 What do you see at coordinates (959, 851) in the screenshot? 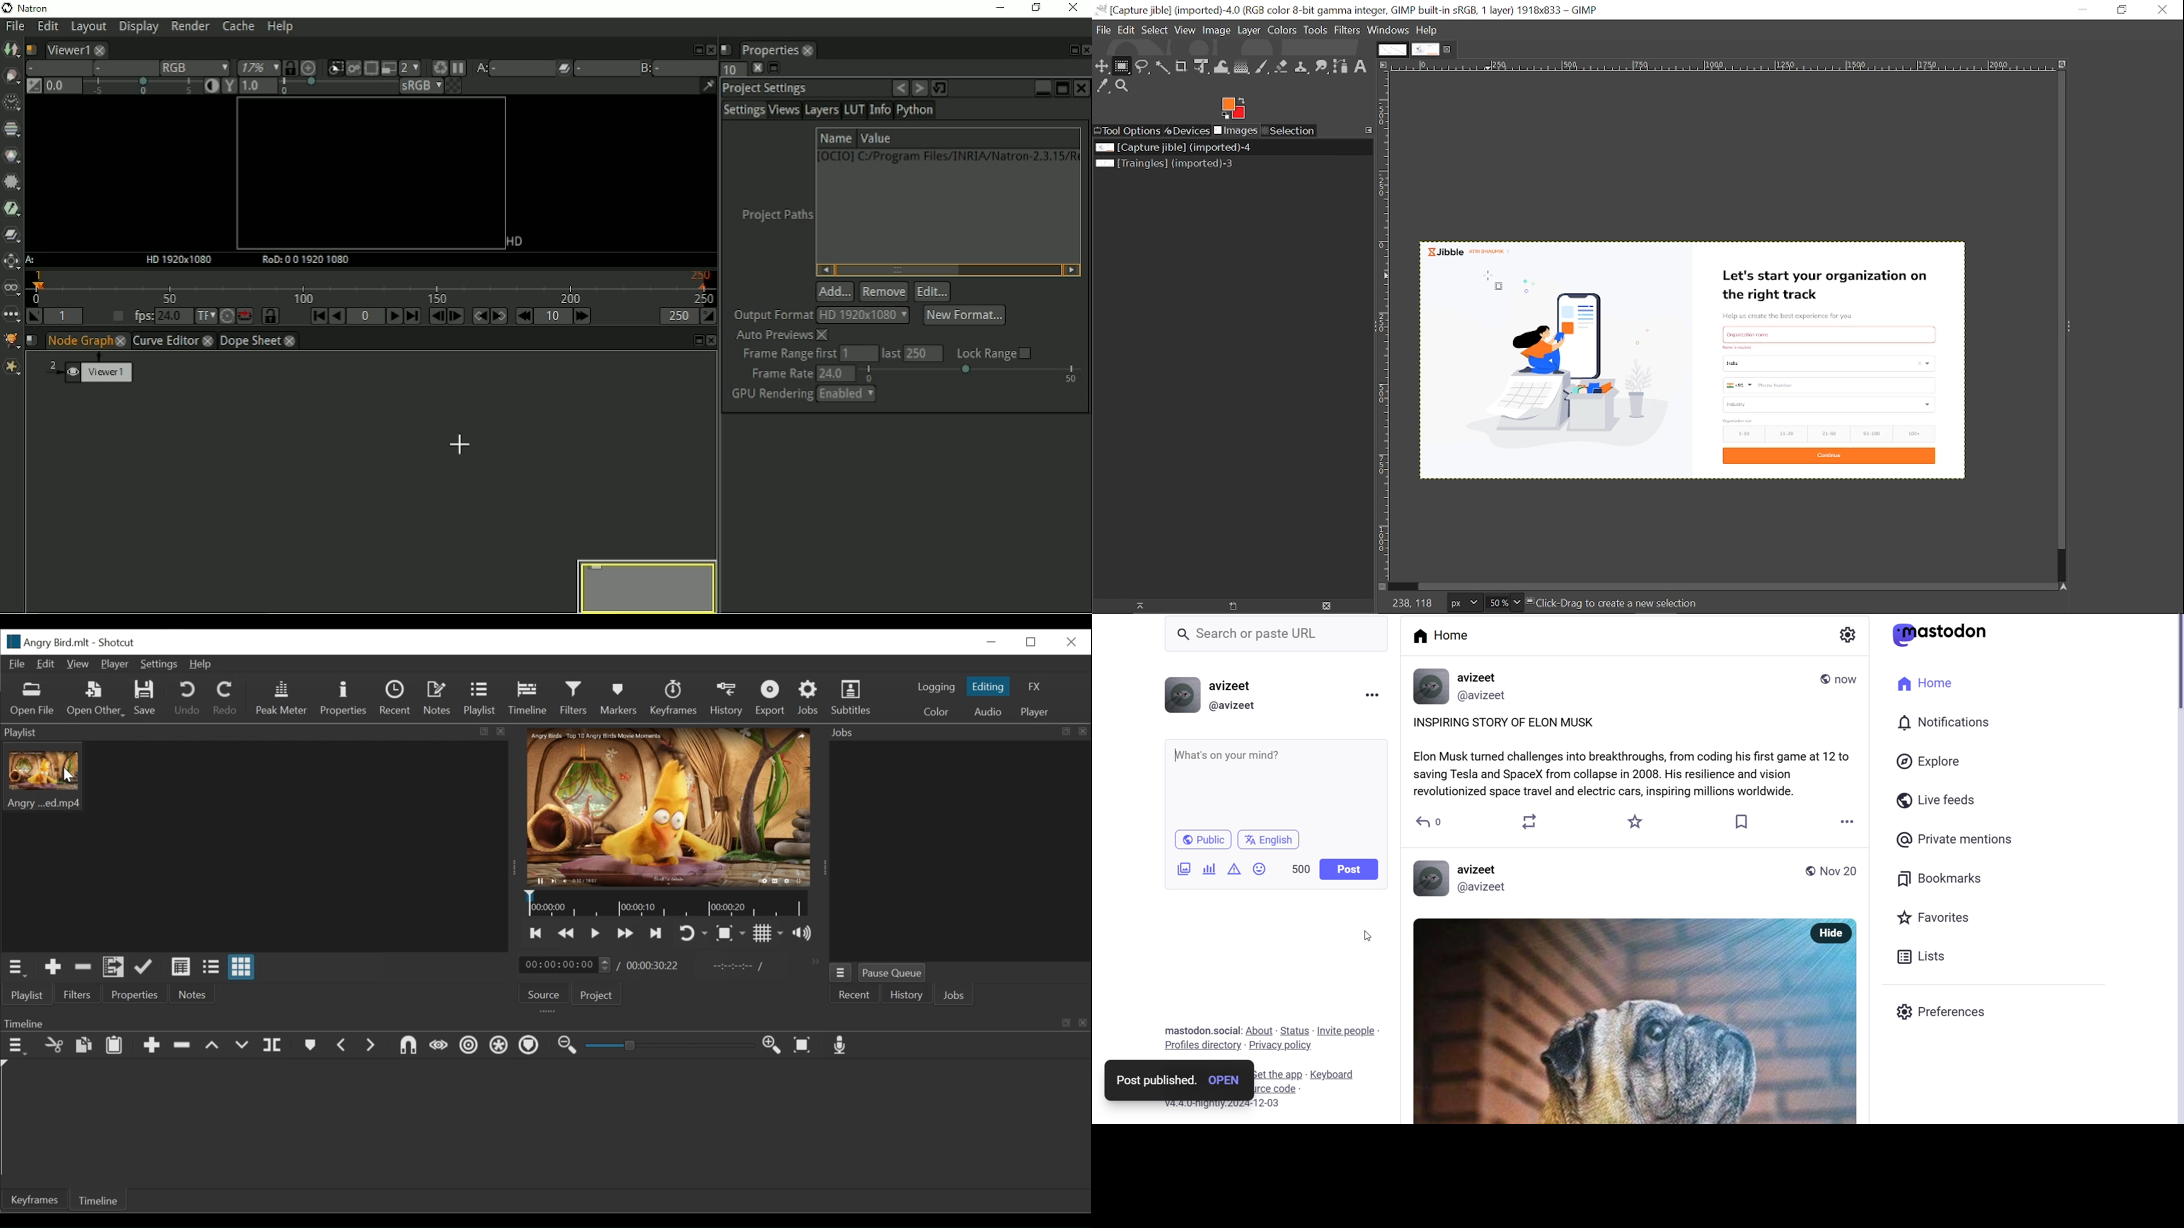
I see `Jobs Panel` at bounding box center [959, 851].